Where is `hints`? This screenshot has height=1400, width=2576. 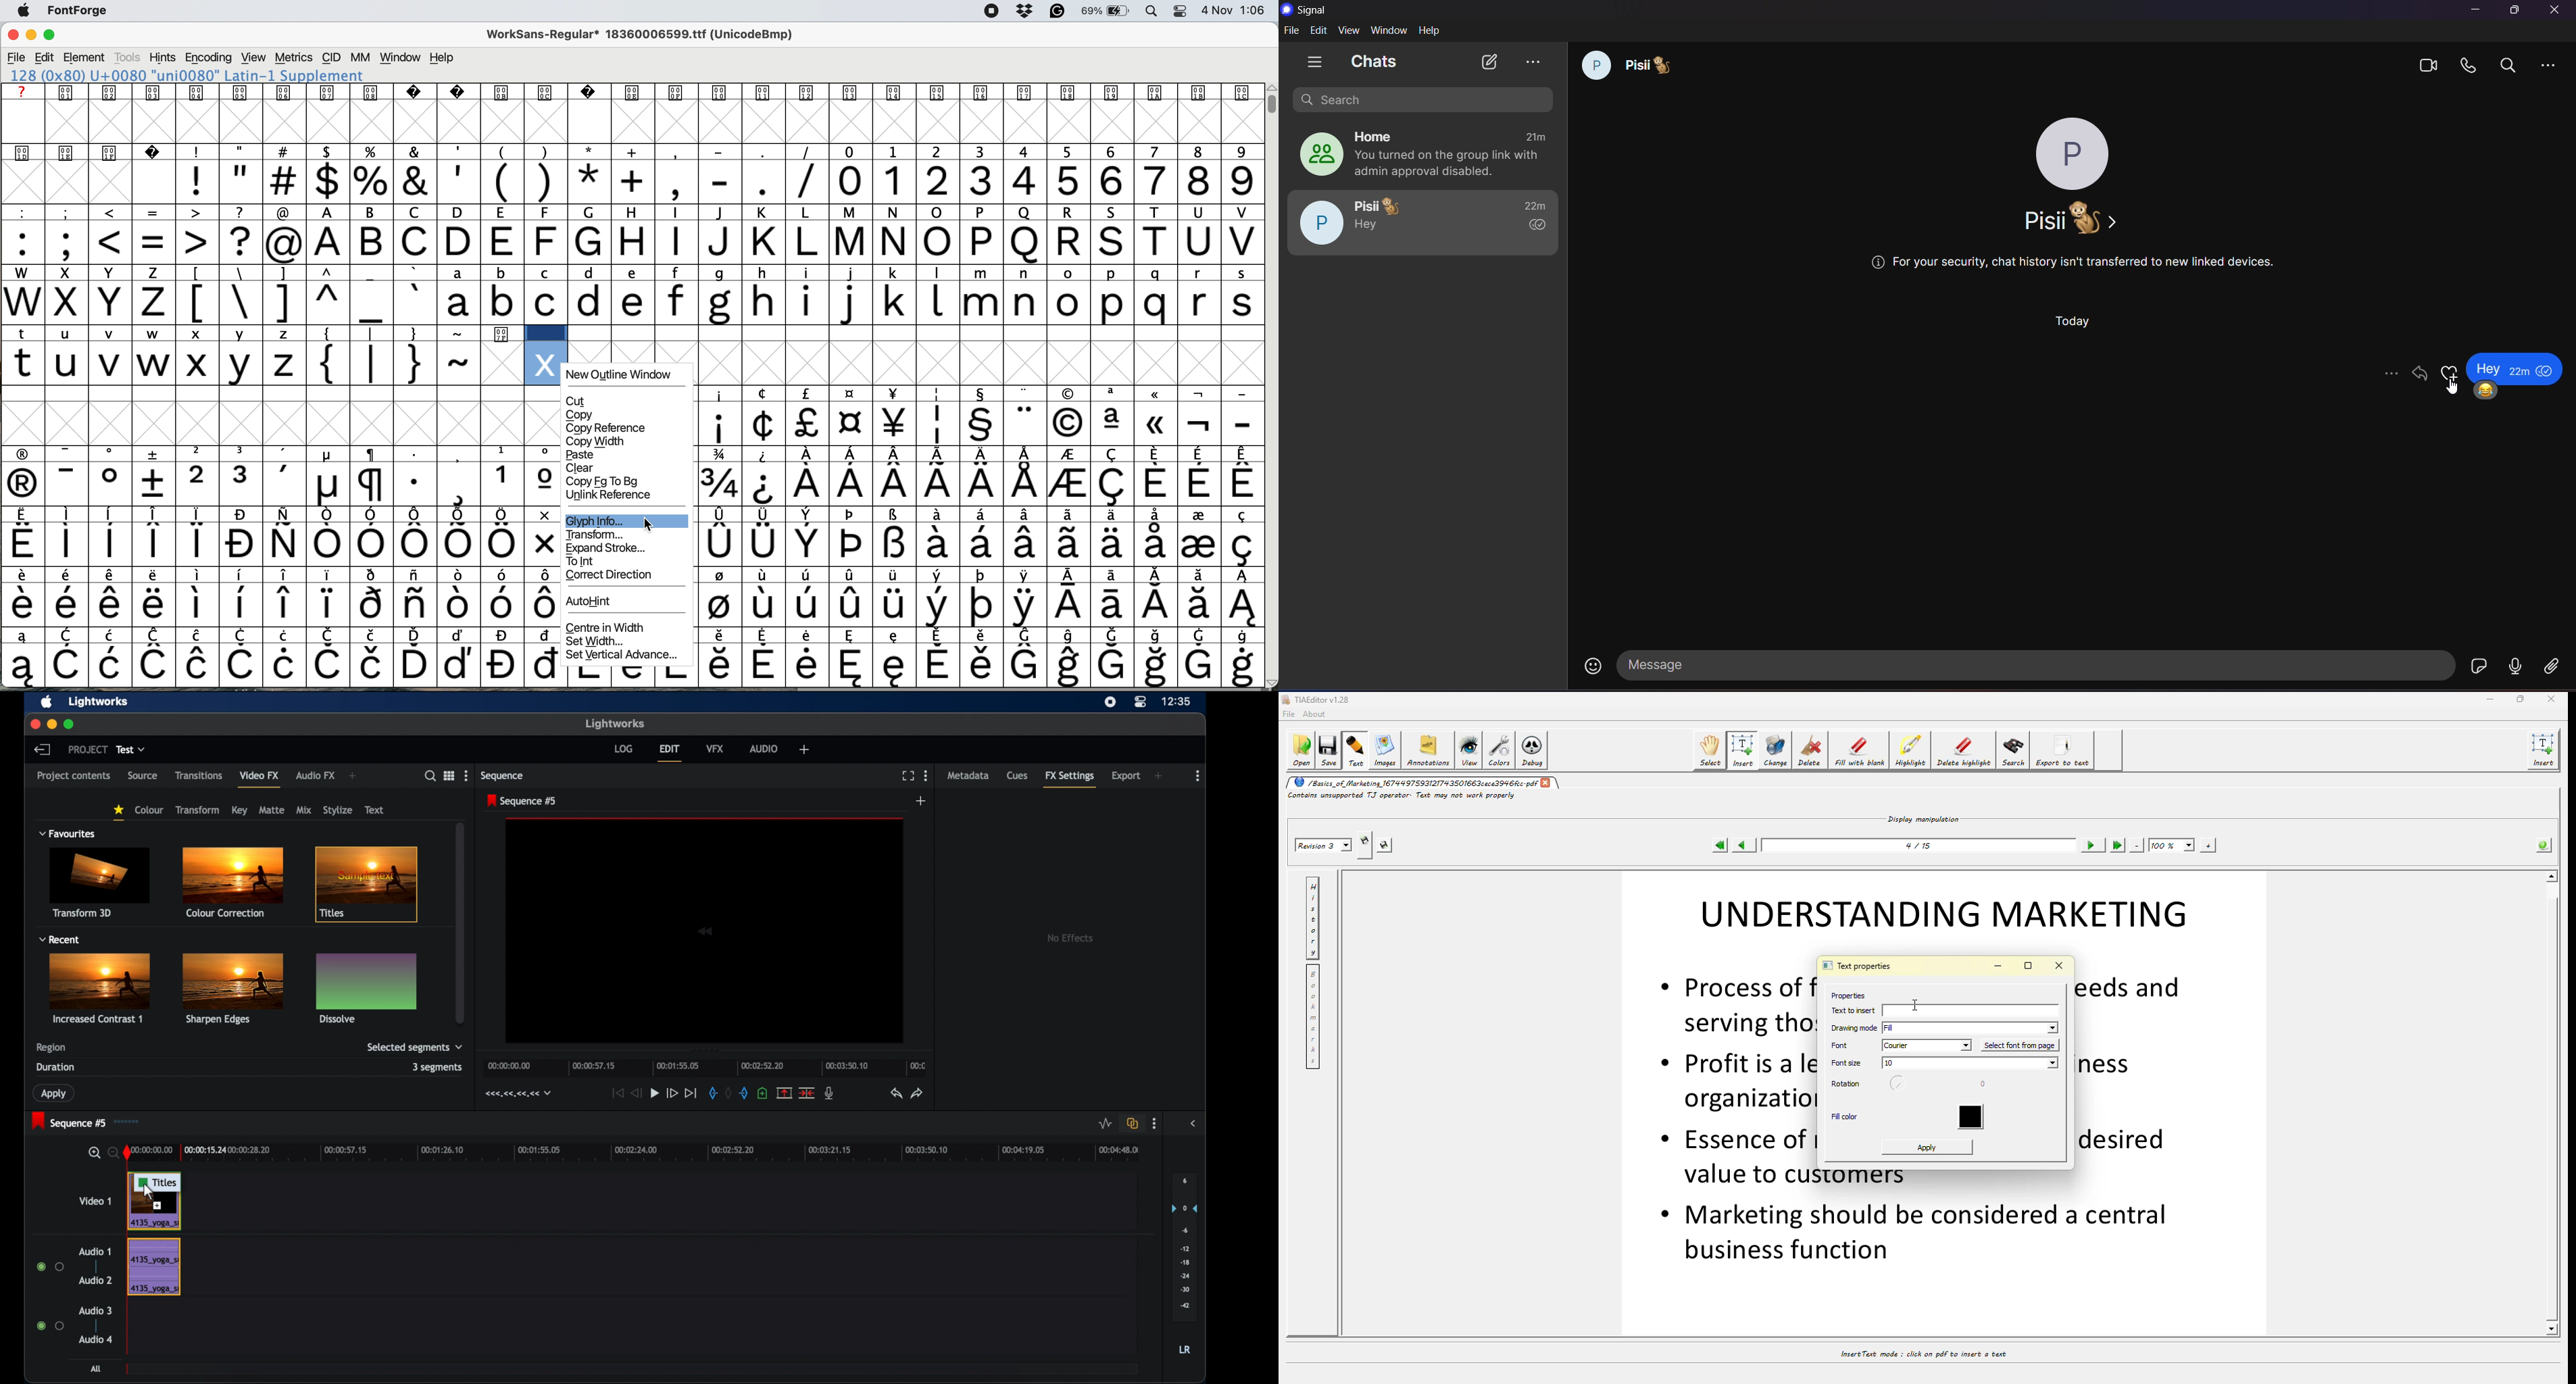
hints is located at coordinates (163, 59).